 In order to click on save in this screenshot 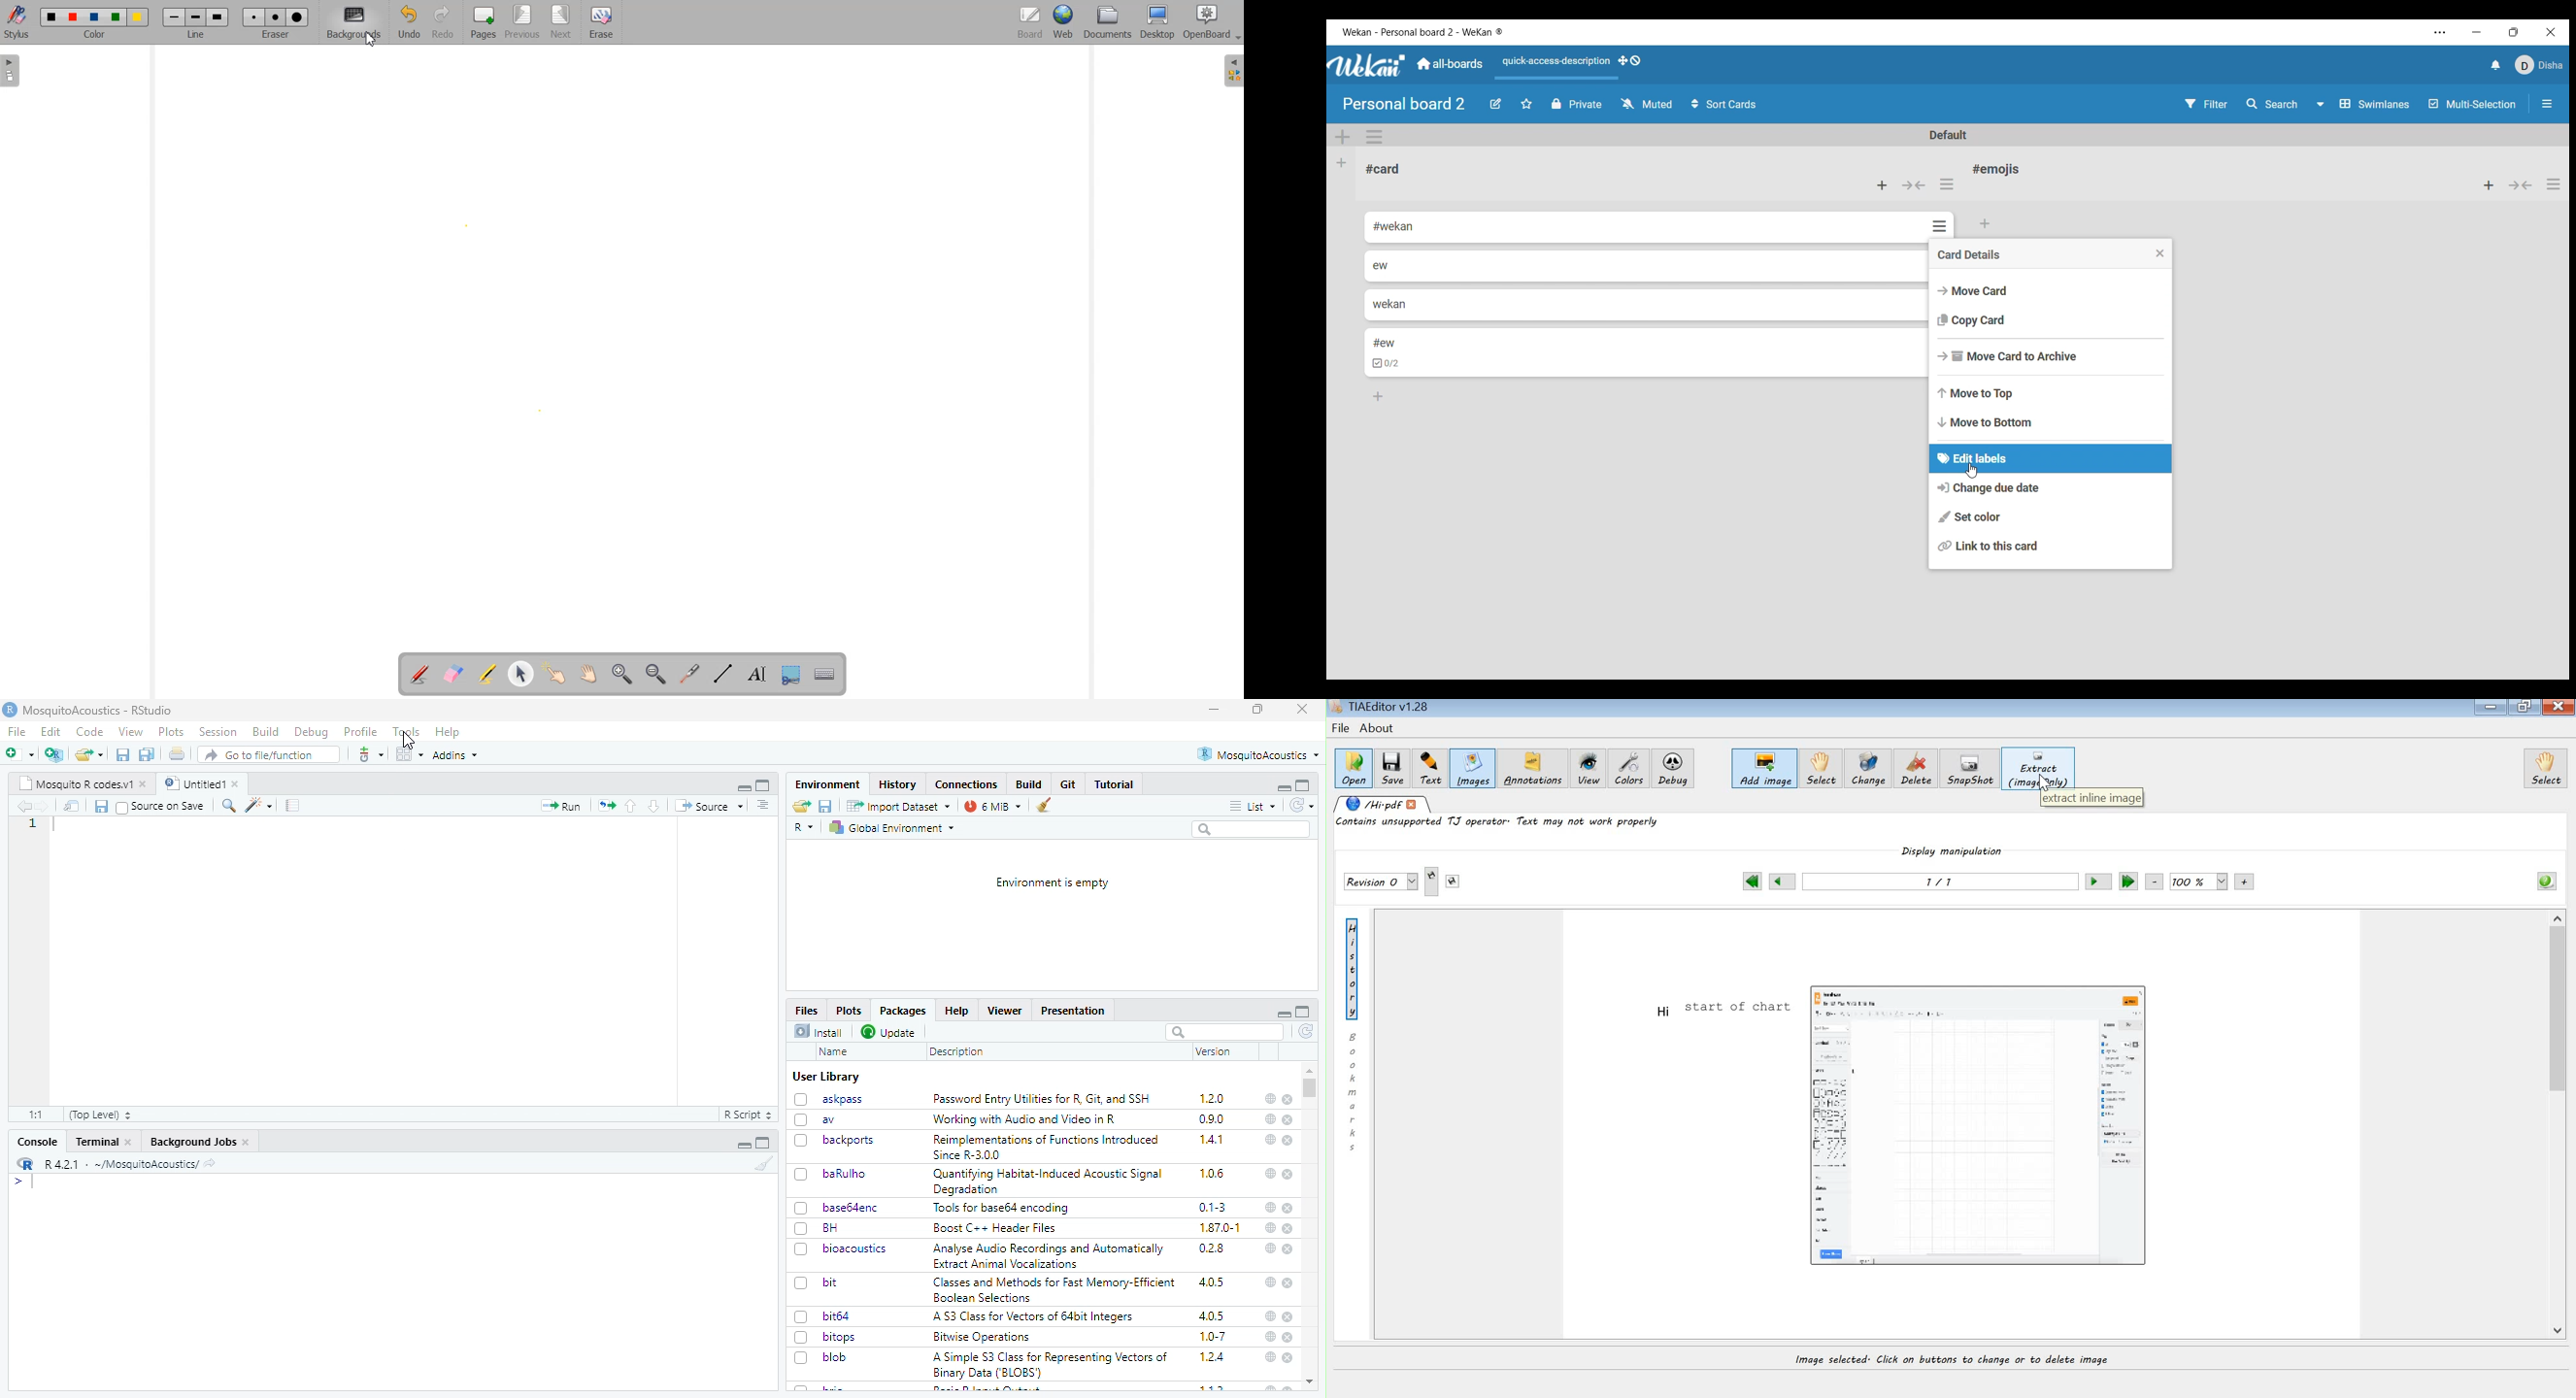, I will do `click(101, 807)`.